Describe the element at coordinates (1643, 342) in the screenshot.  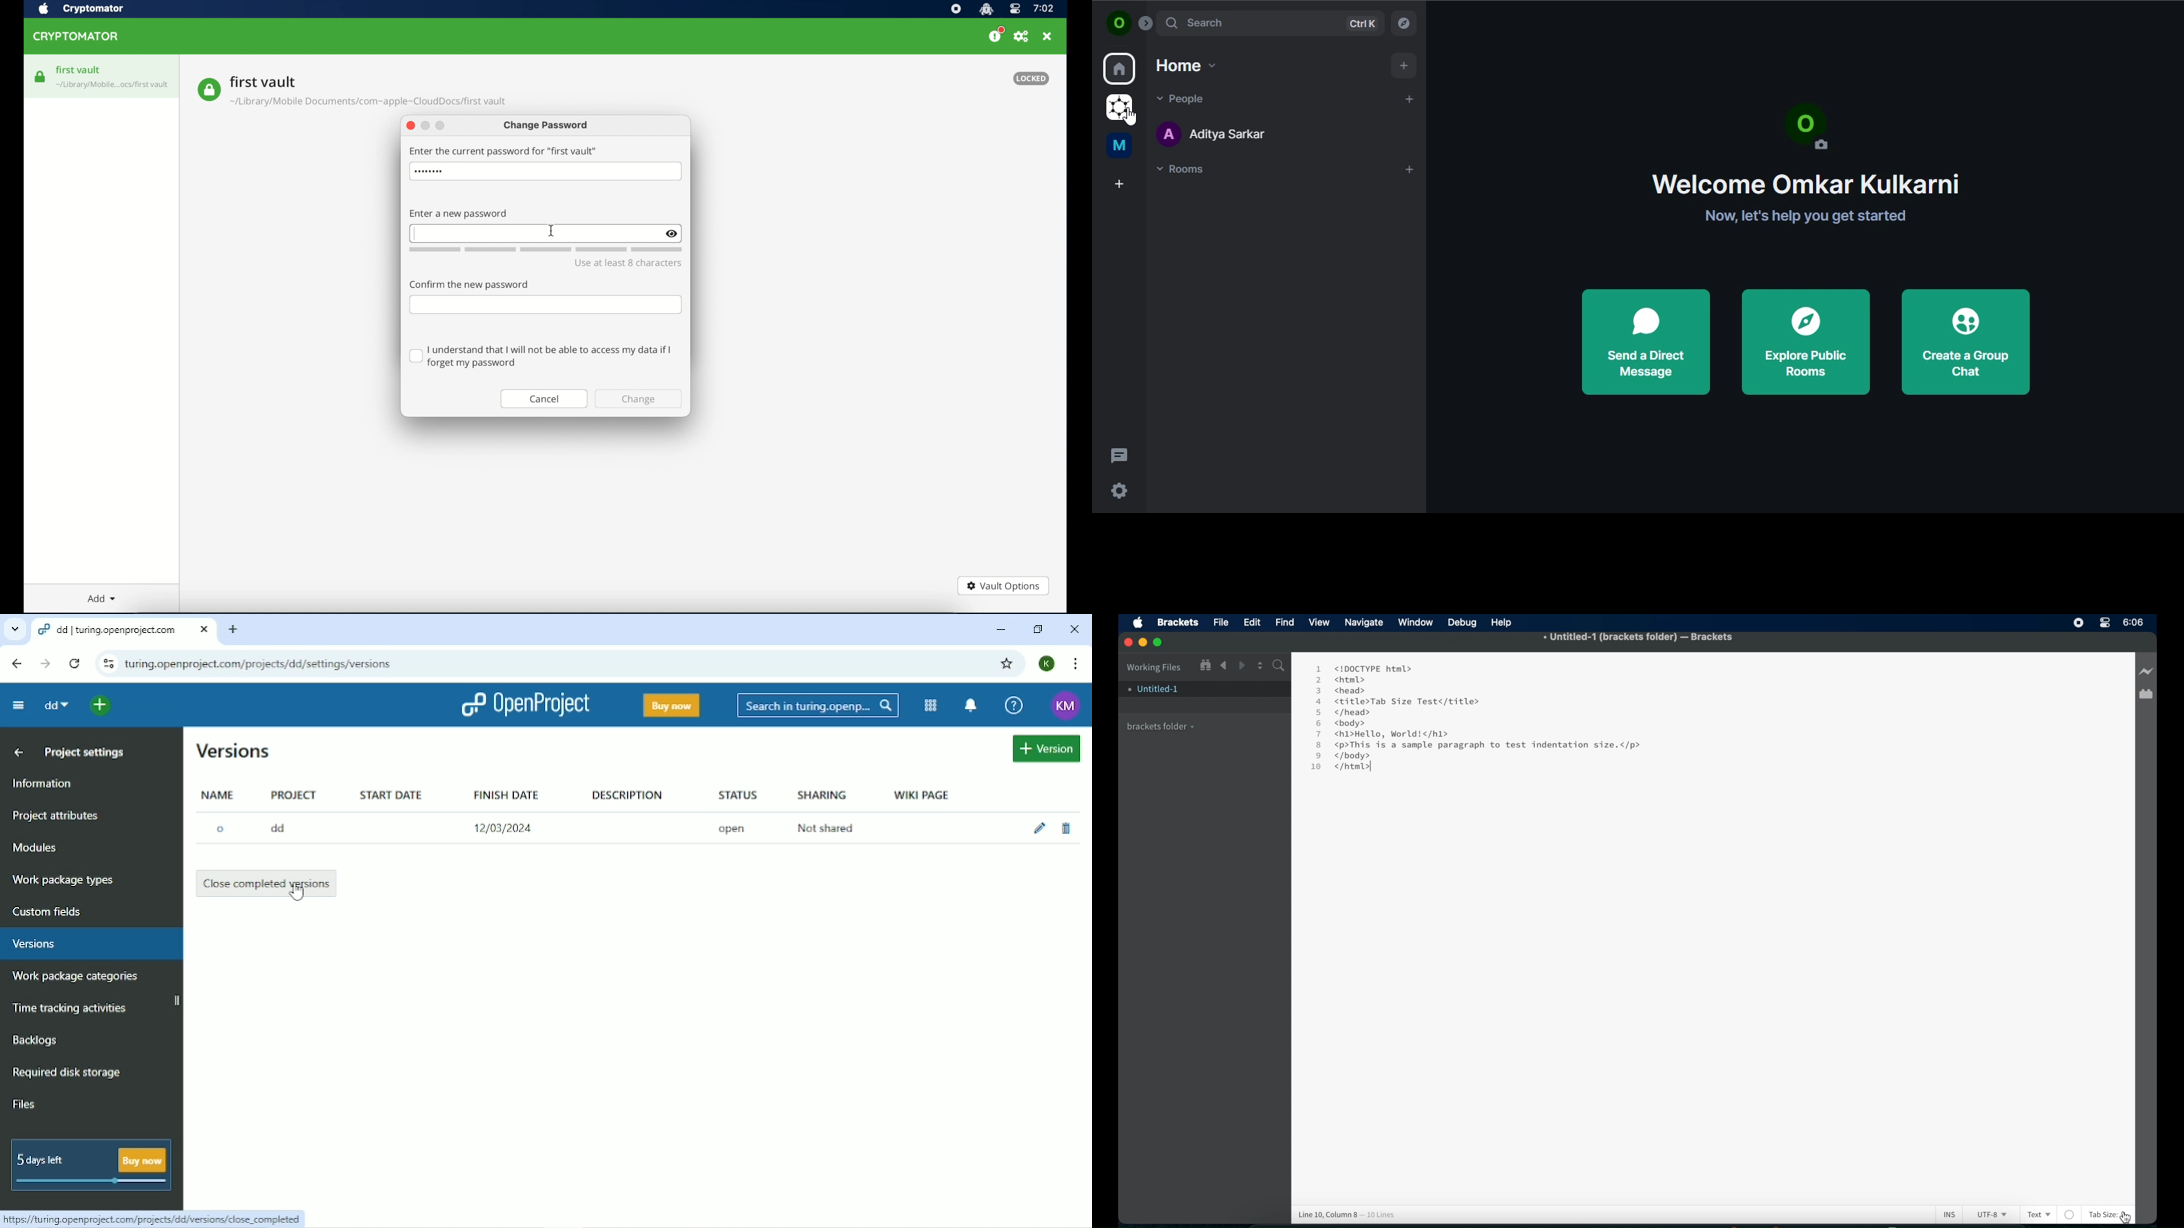
I see `send a direct message` at that location.